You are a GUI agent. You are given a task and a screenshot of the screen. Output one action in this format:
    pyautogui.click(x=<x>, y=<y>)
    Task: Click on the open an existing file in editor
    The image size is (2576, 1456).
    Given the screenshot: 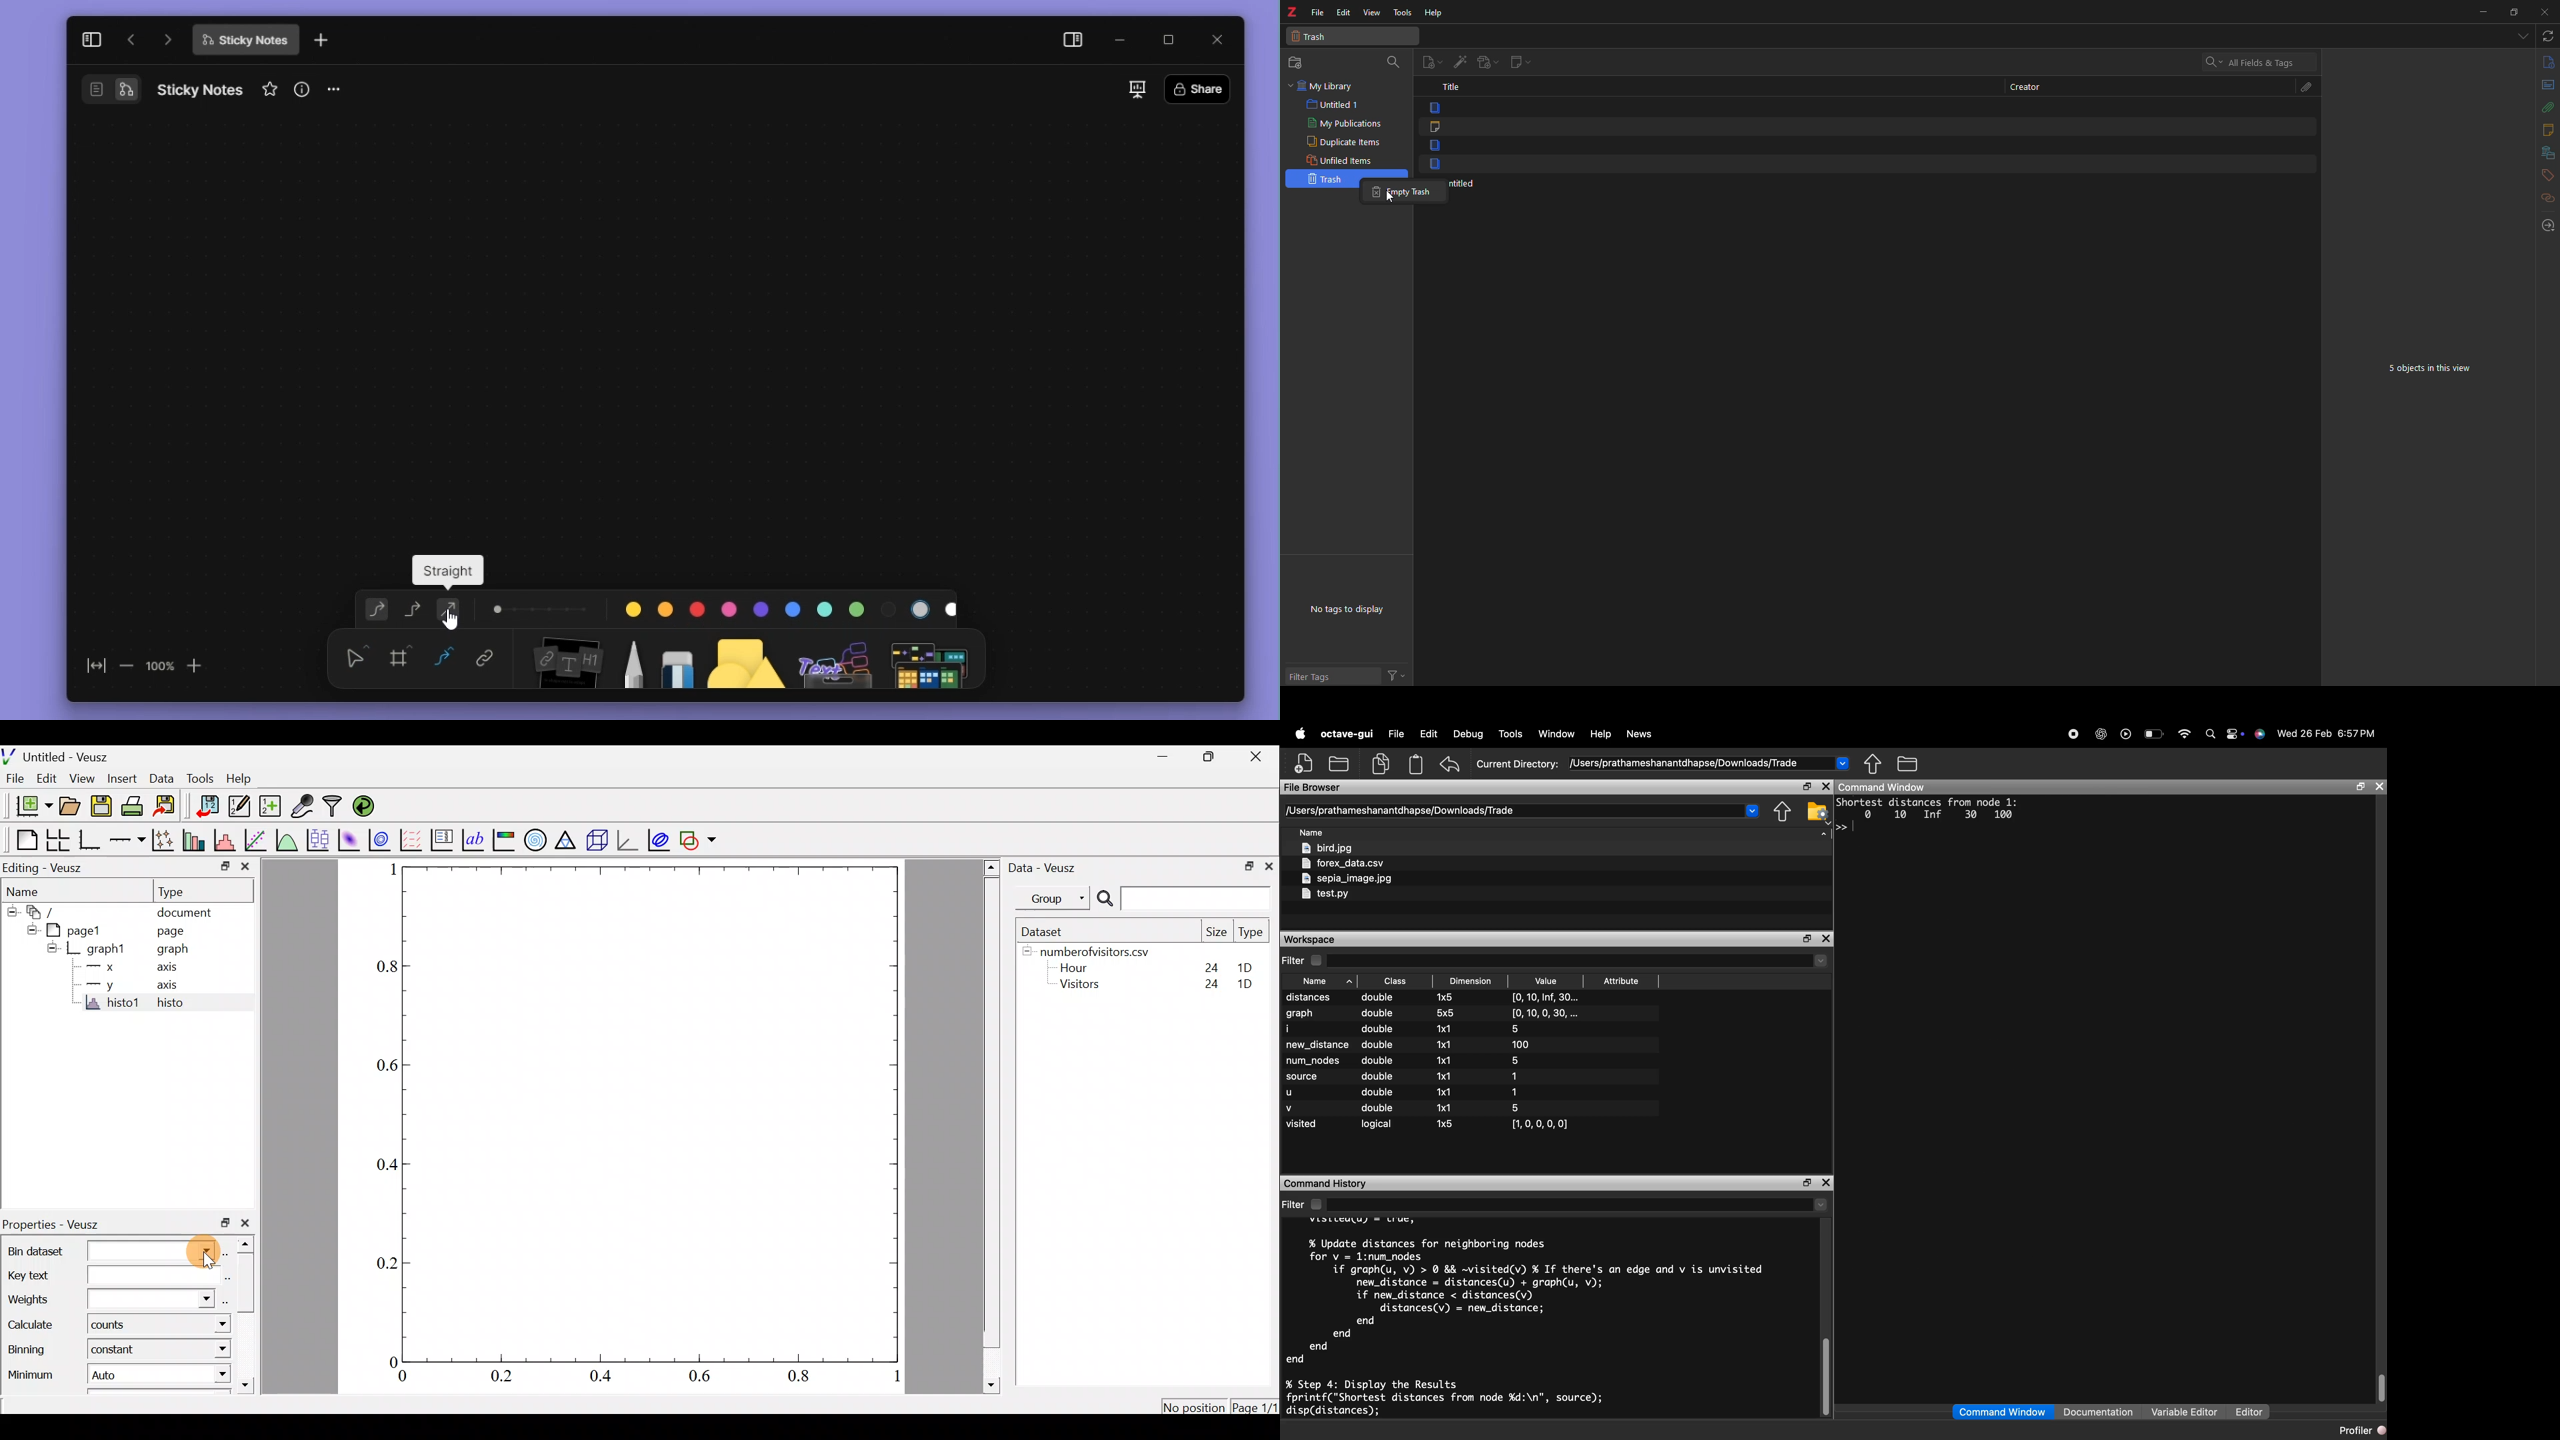 What is the action you would take?
    pyautogui.click(x=1341, y=763)
    